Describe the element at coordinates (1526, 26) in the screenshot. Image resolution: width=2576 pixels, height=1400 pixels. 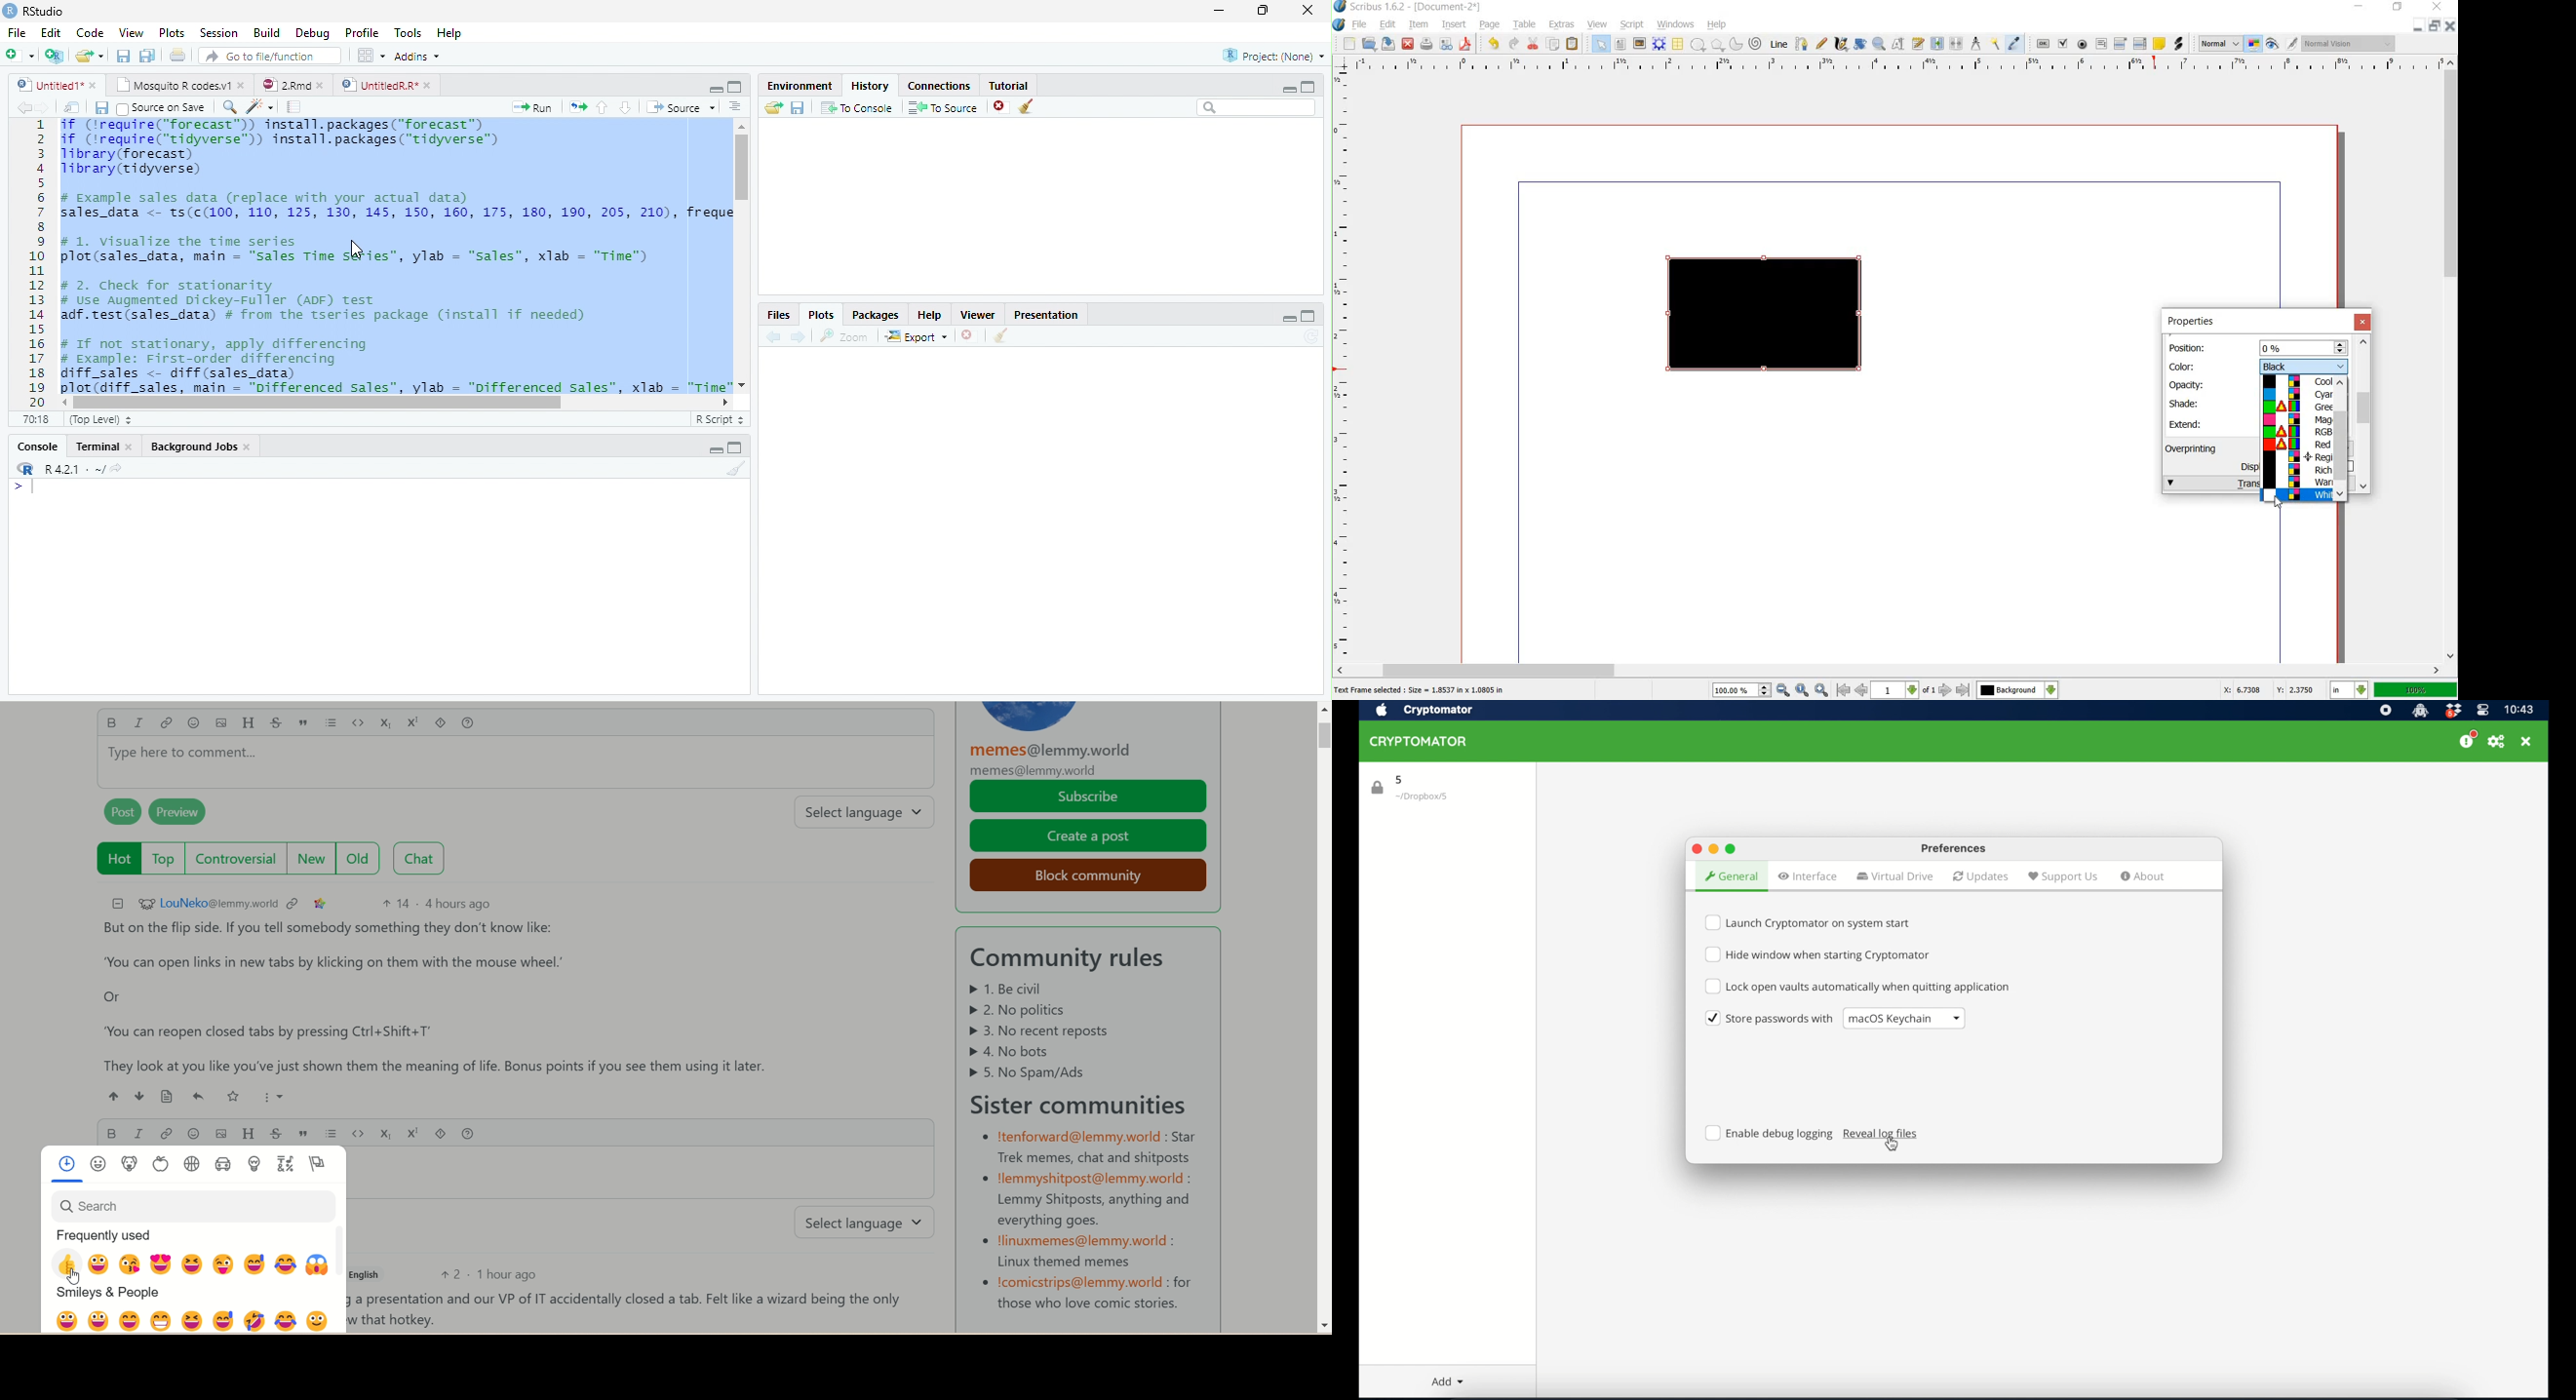
I see `table` at that location.